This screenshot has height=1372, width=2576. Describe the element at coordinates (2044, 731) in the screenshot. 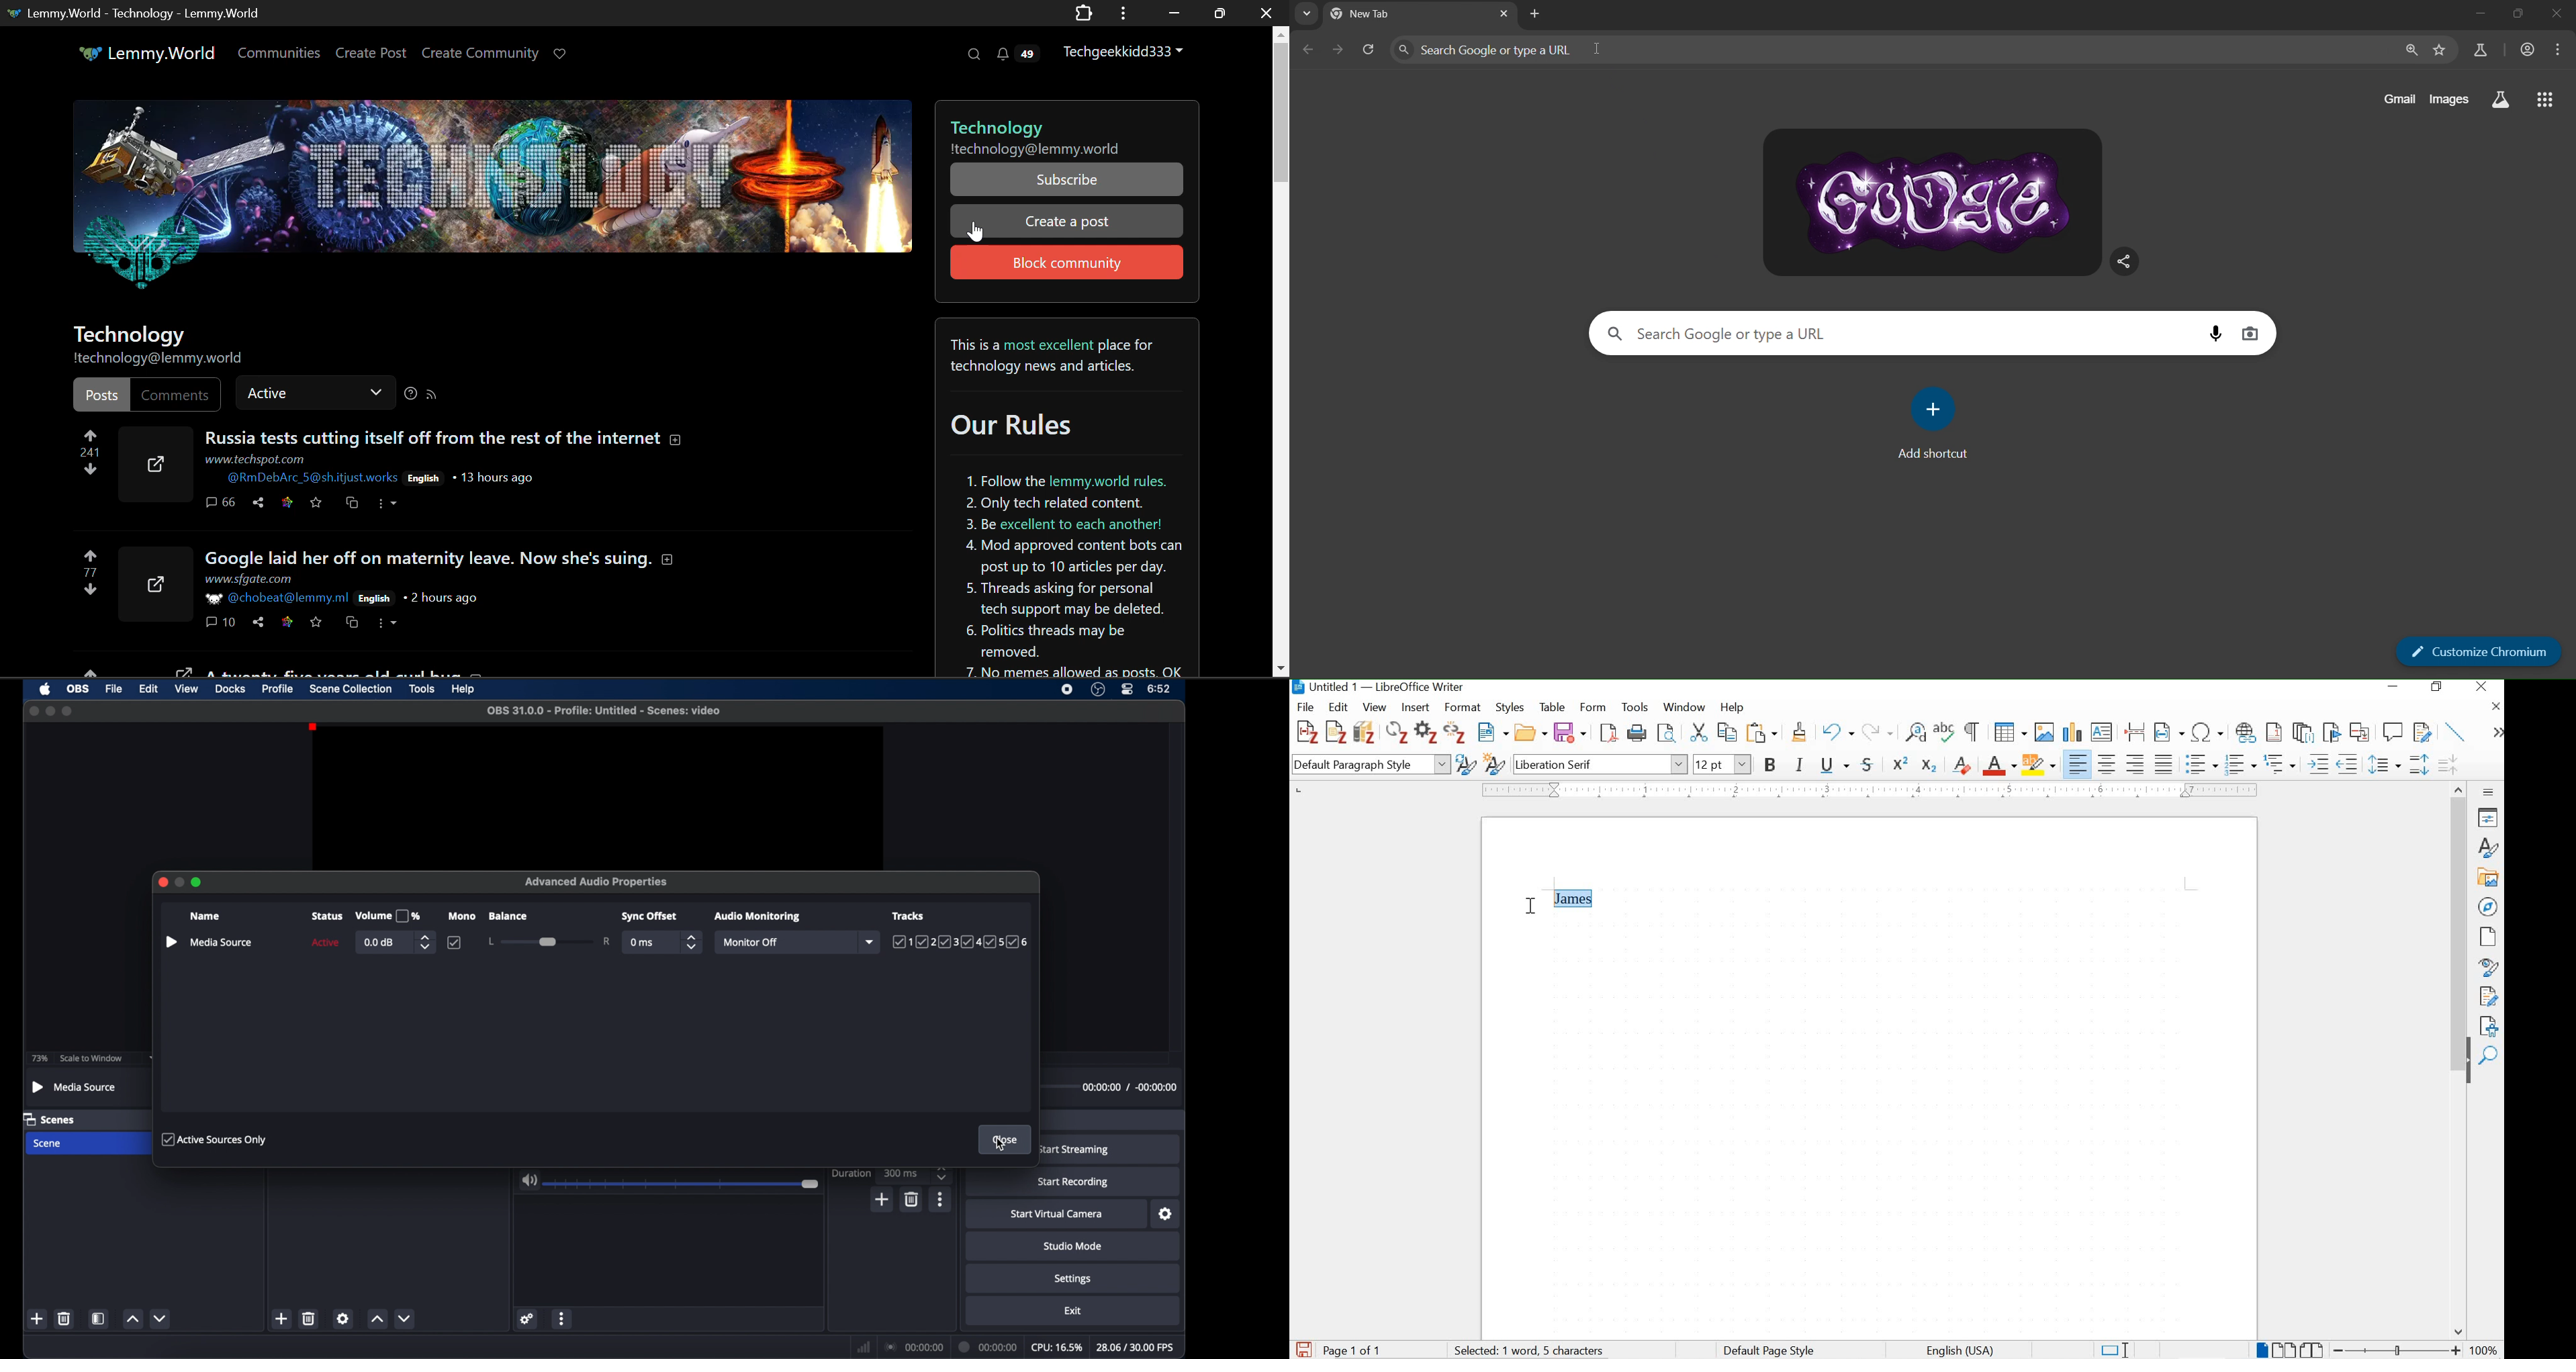

I see `insert image` at that location.